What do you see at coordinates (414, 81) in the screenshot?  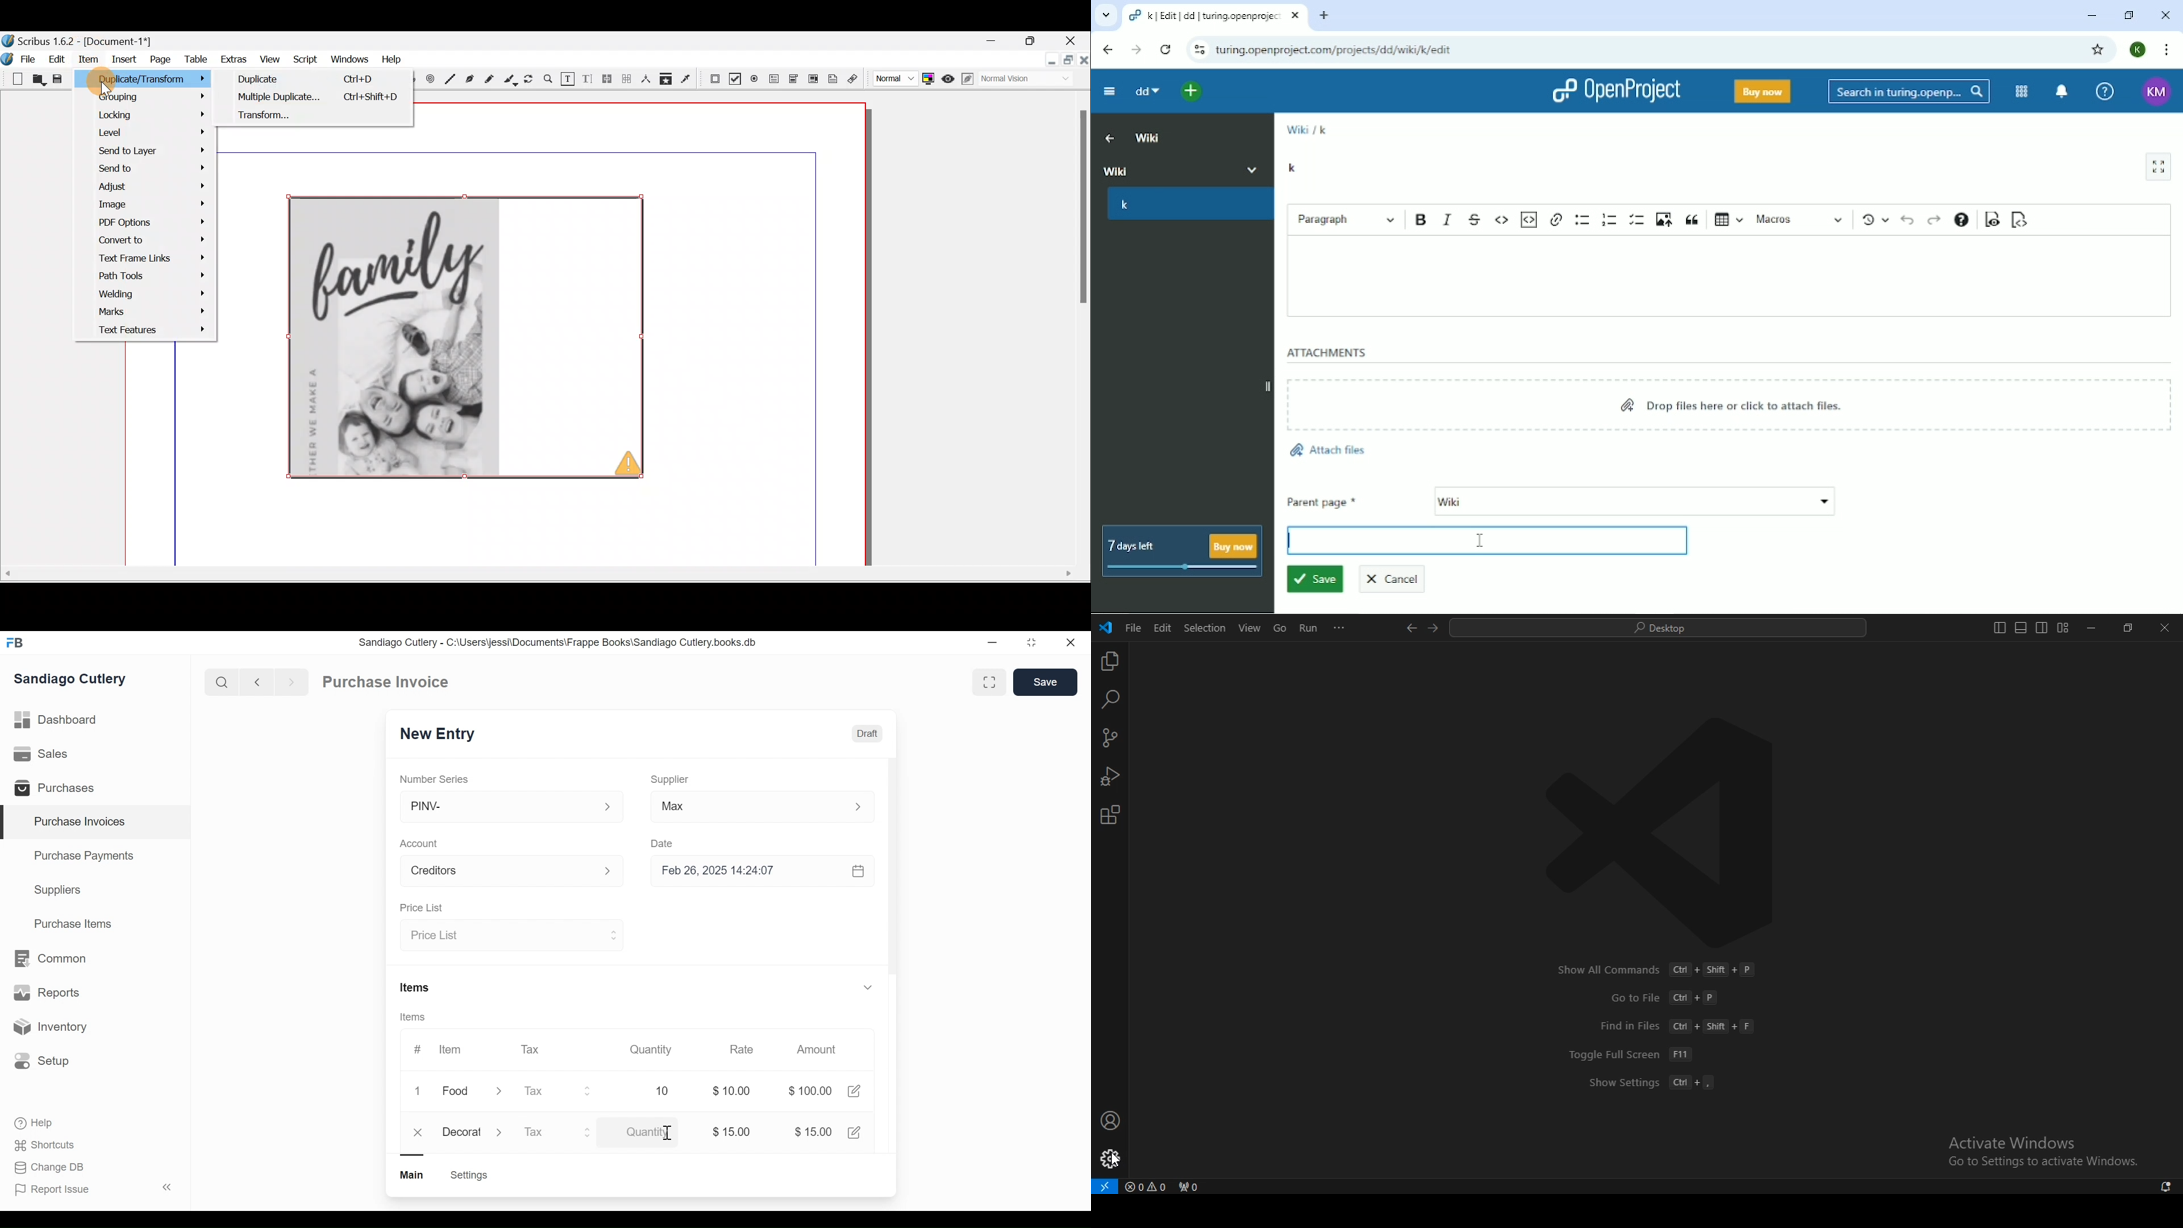 I see `Arc` at bounding box center [414, 81].